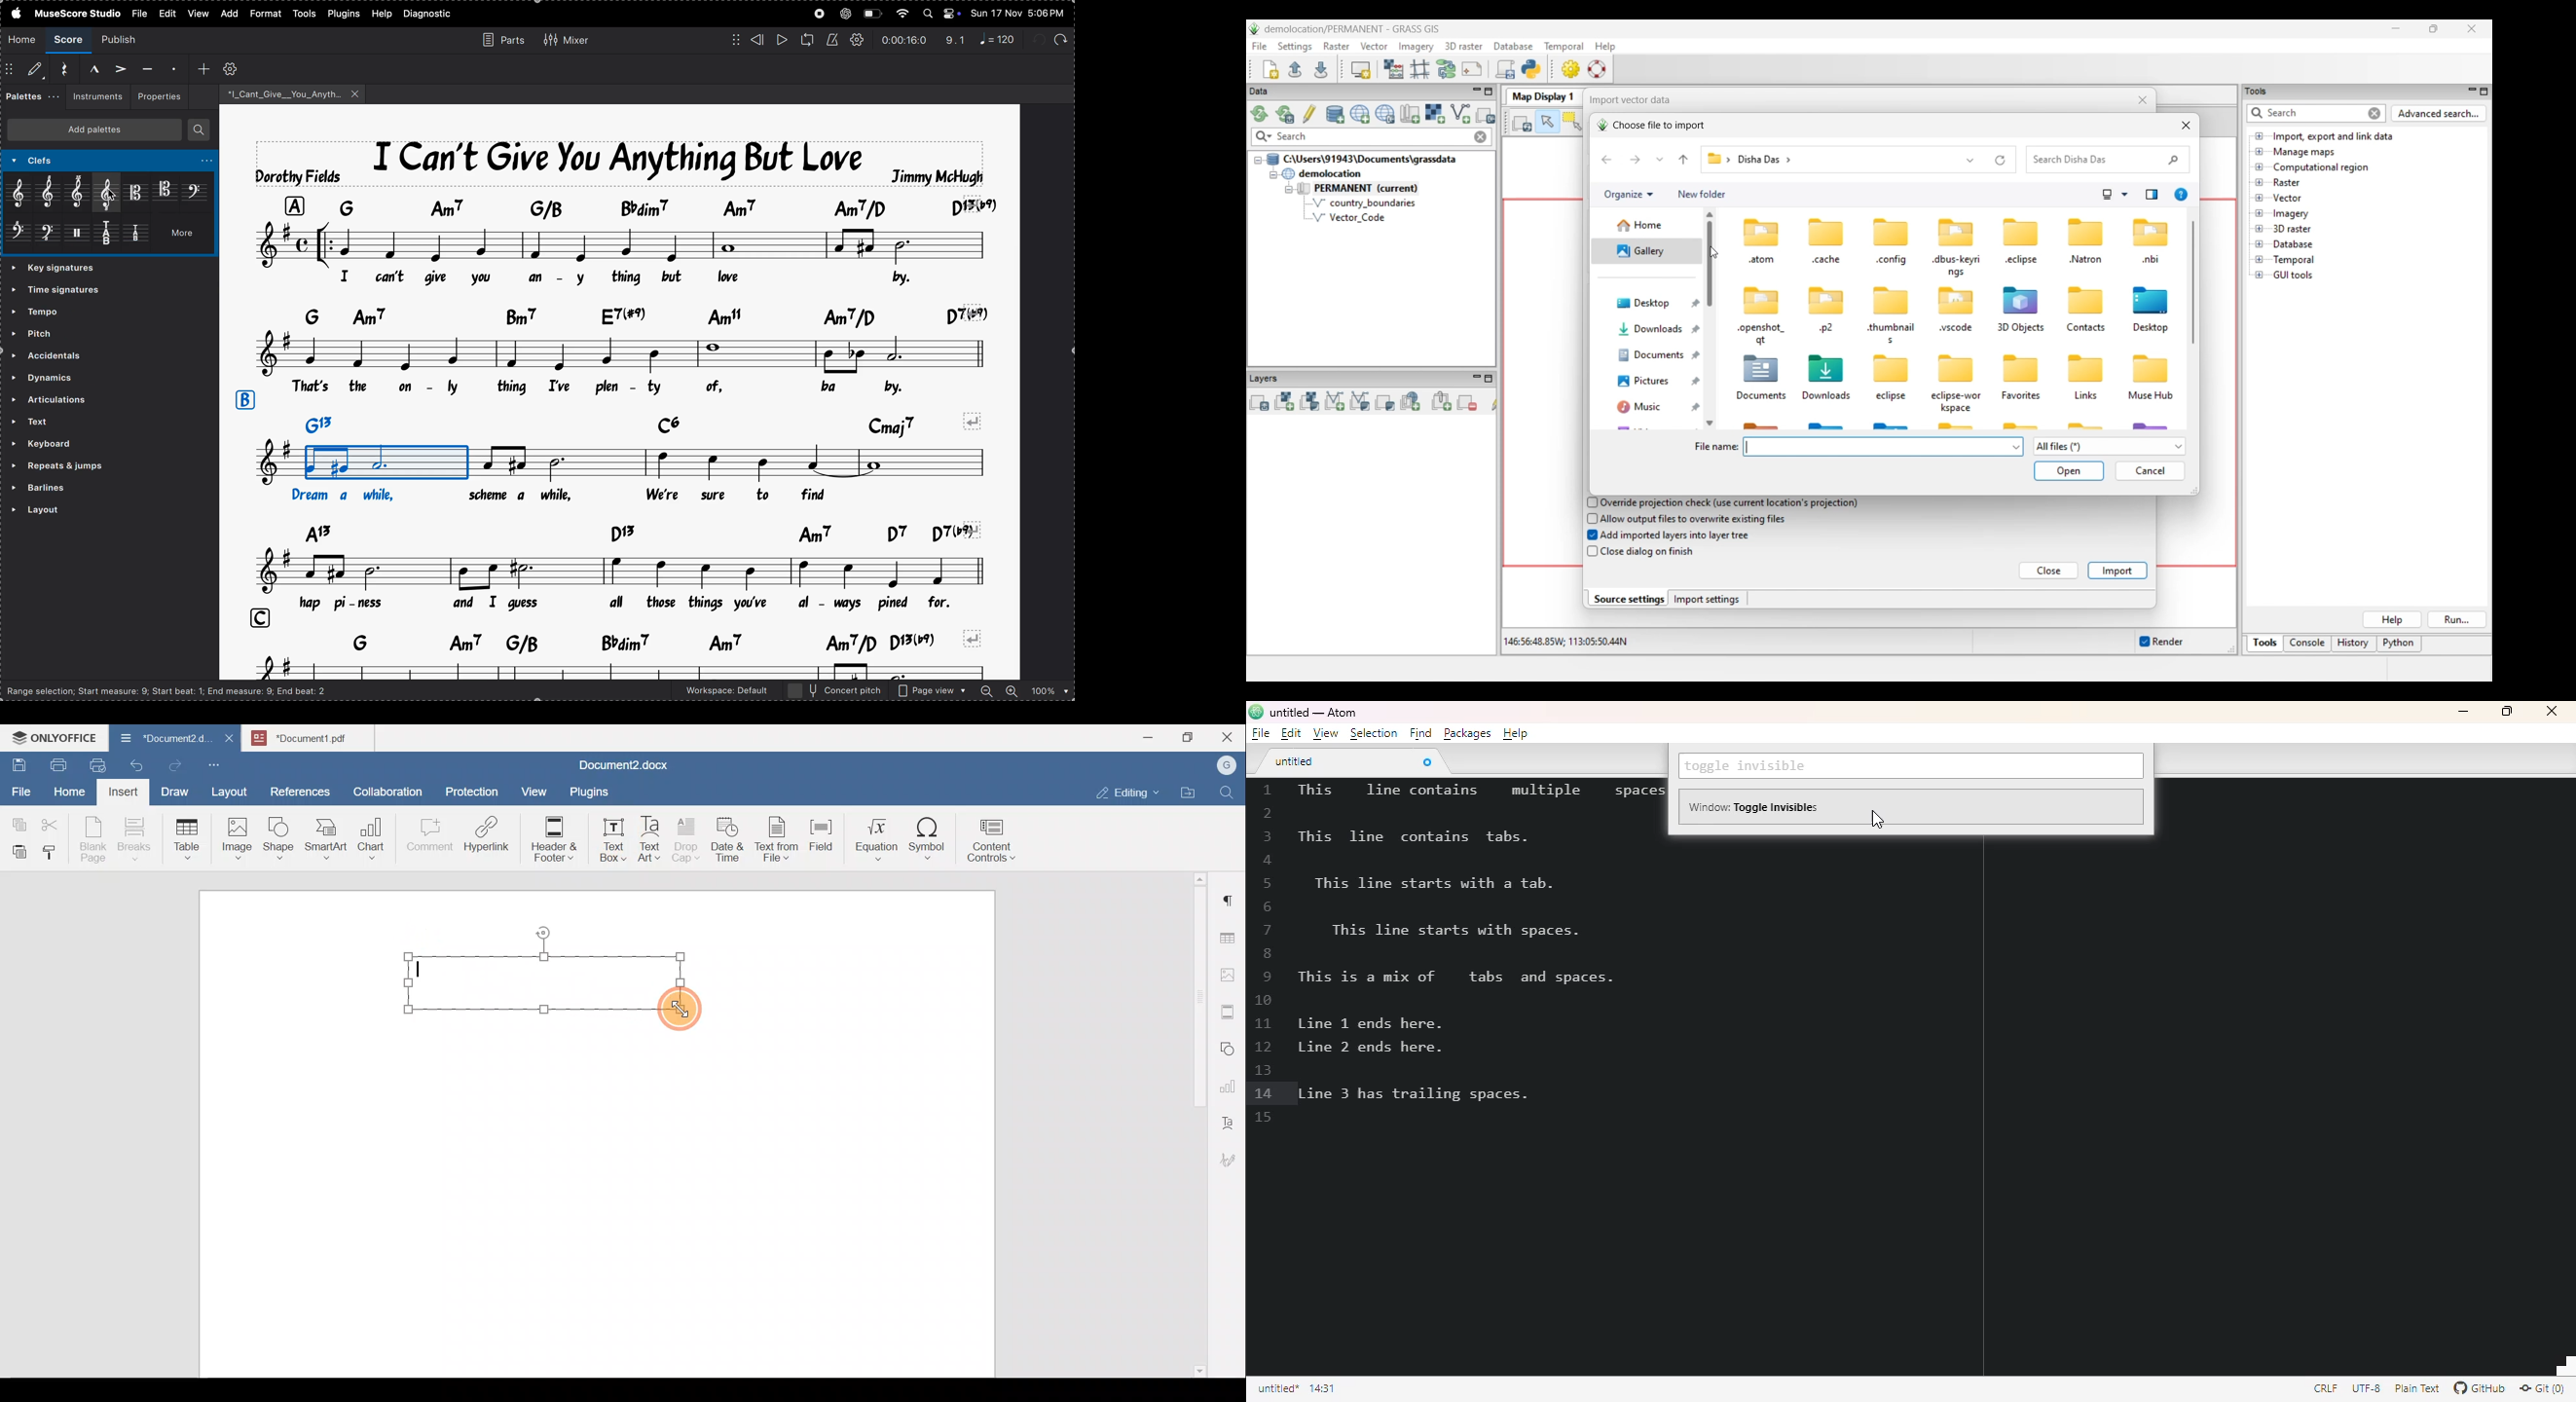  Describe the element at coordinates (204, 67) in the screenshot. I see `add` at that location.